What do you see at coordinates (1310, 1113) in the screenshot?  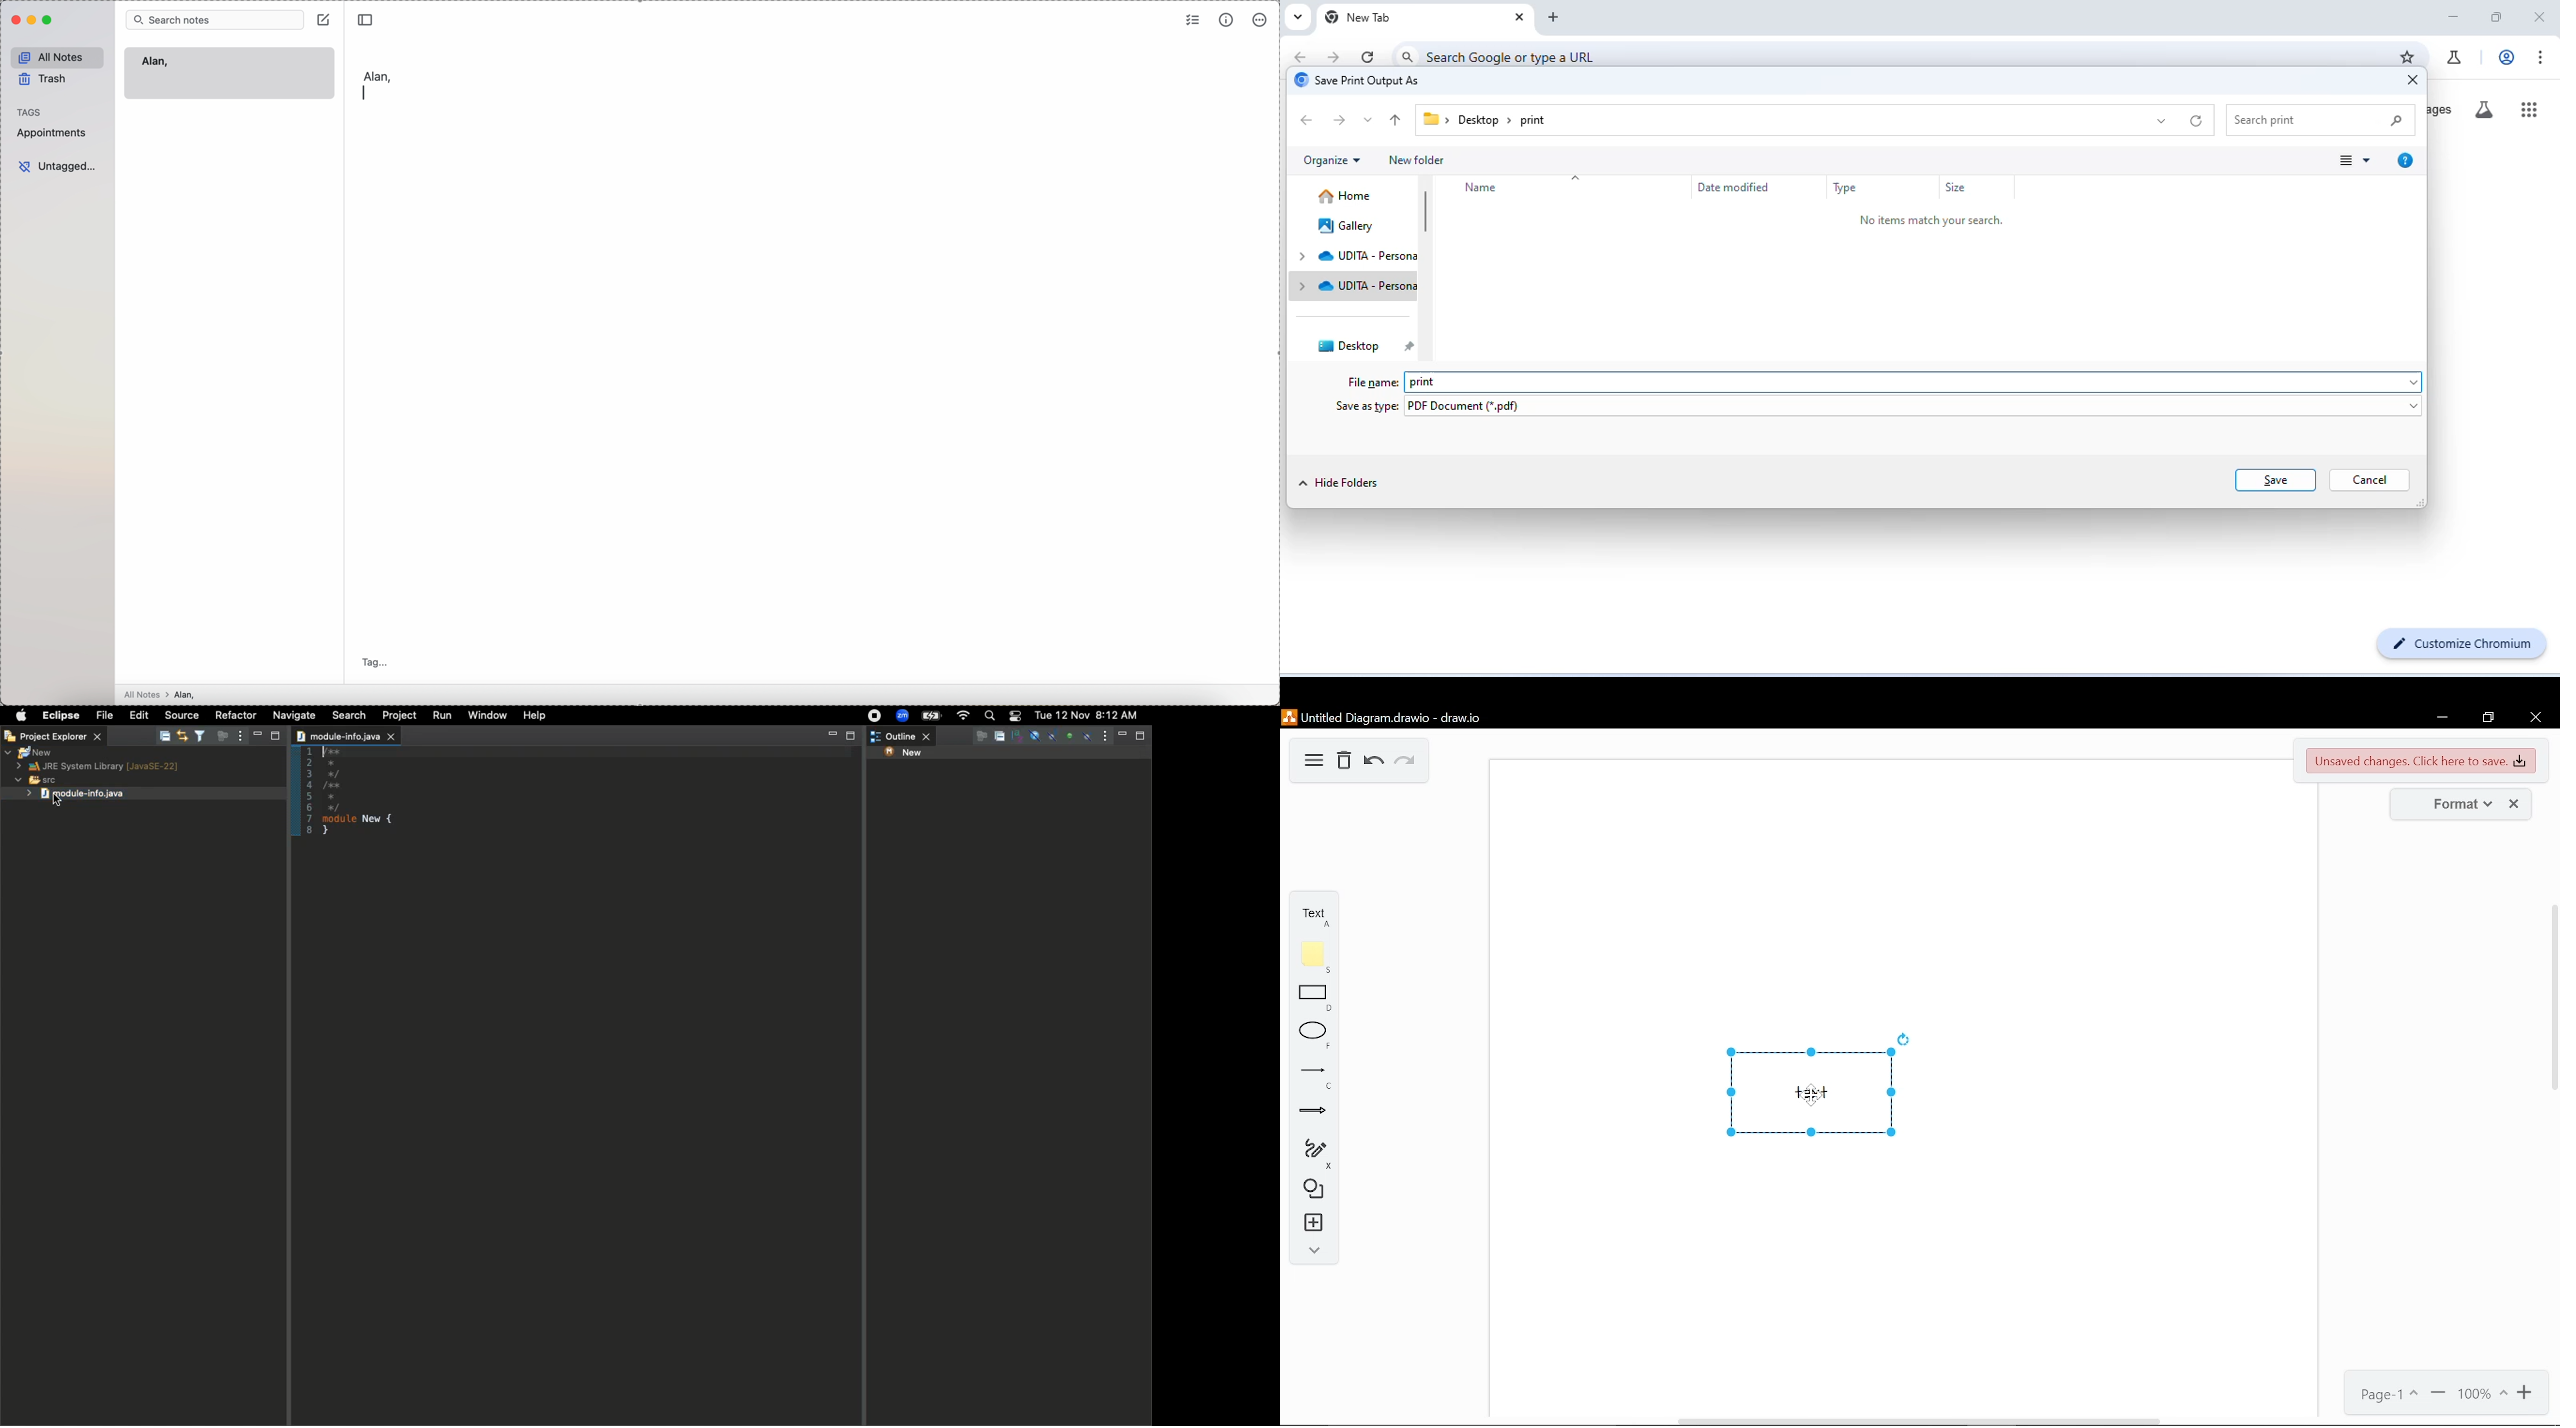 I see `arrows` at bounding box center [1310, 1113].